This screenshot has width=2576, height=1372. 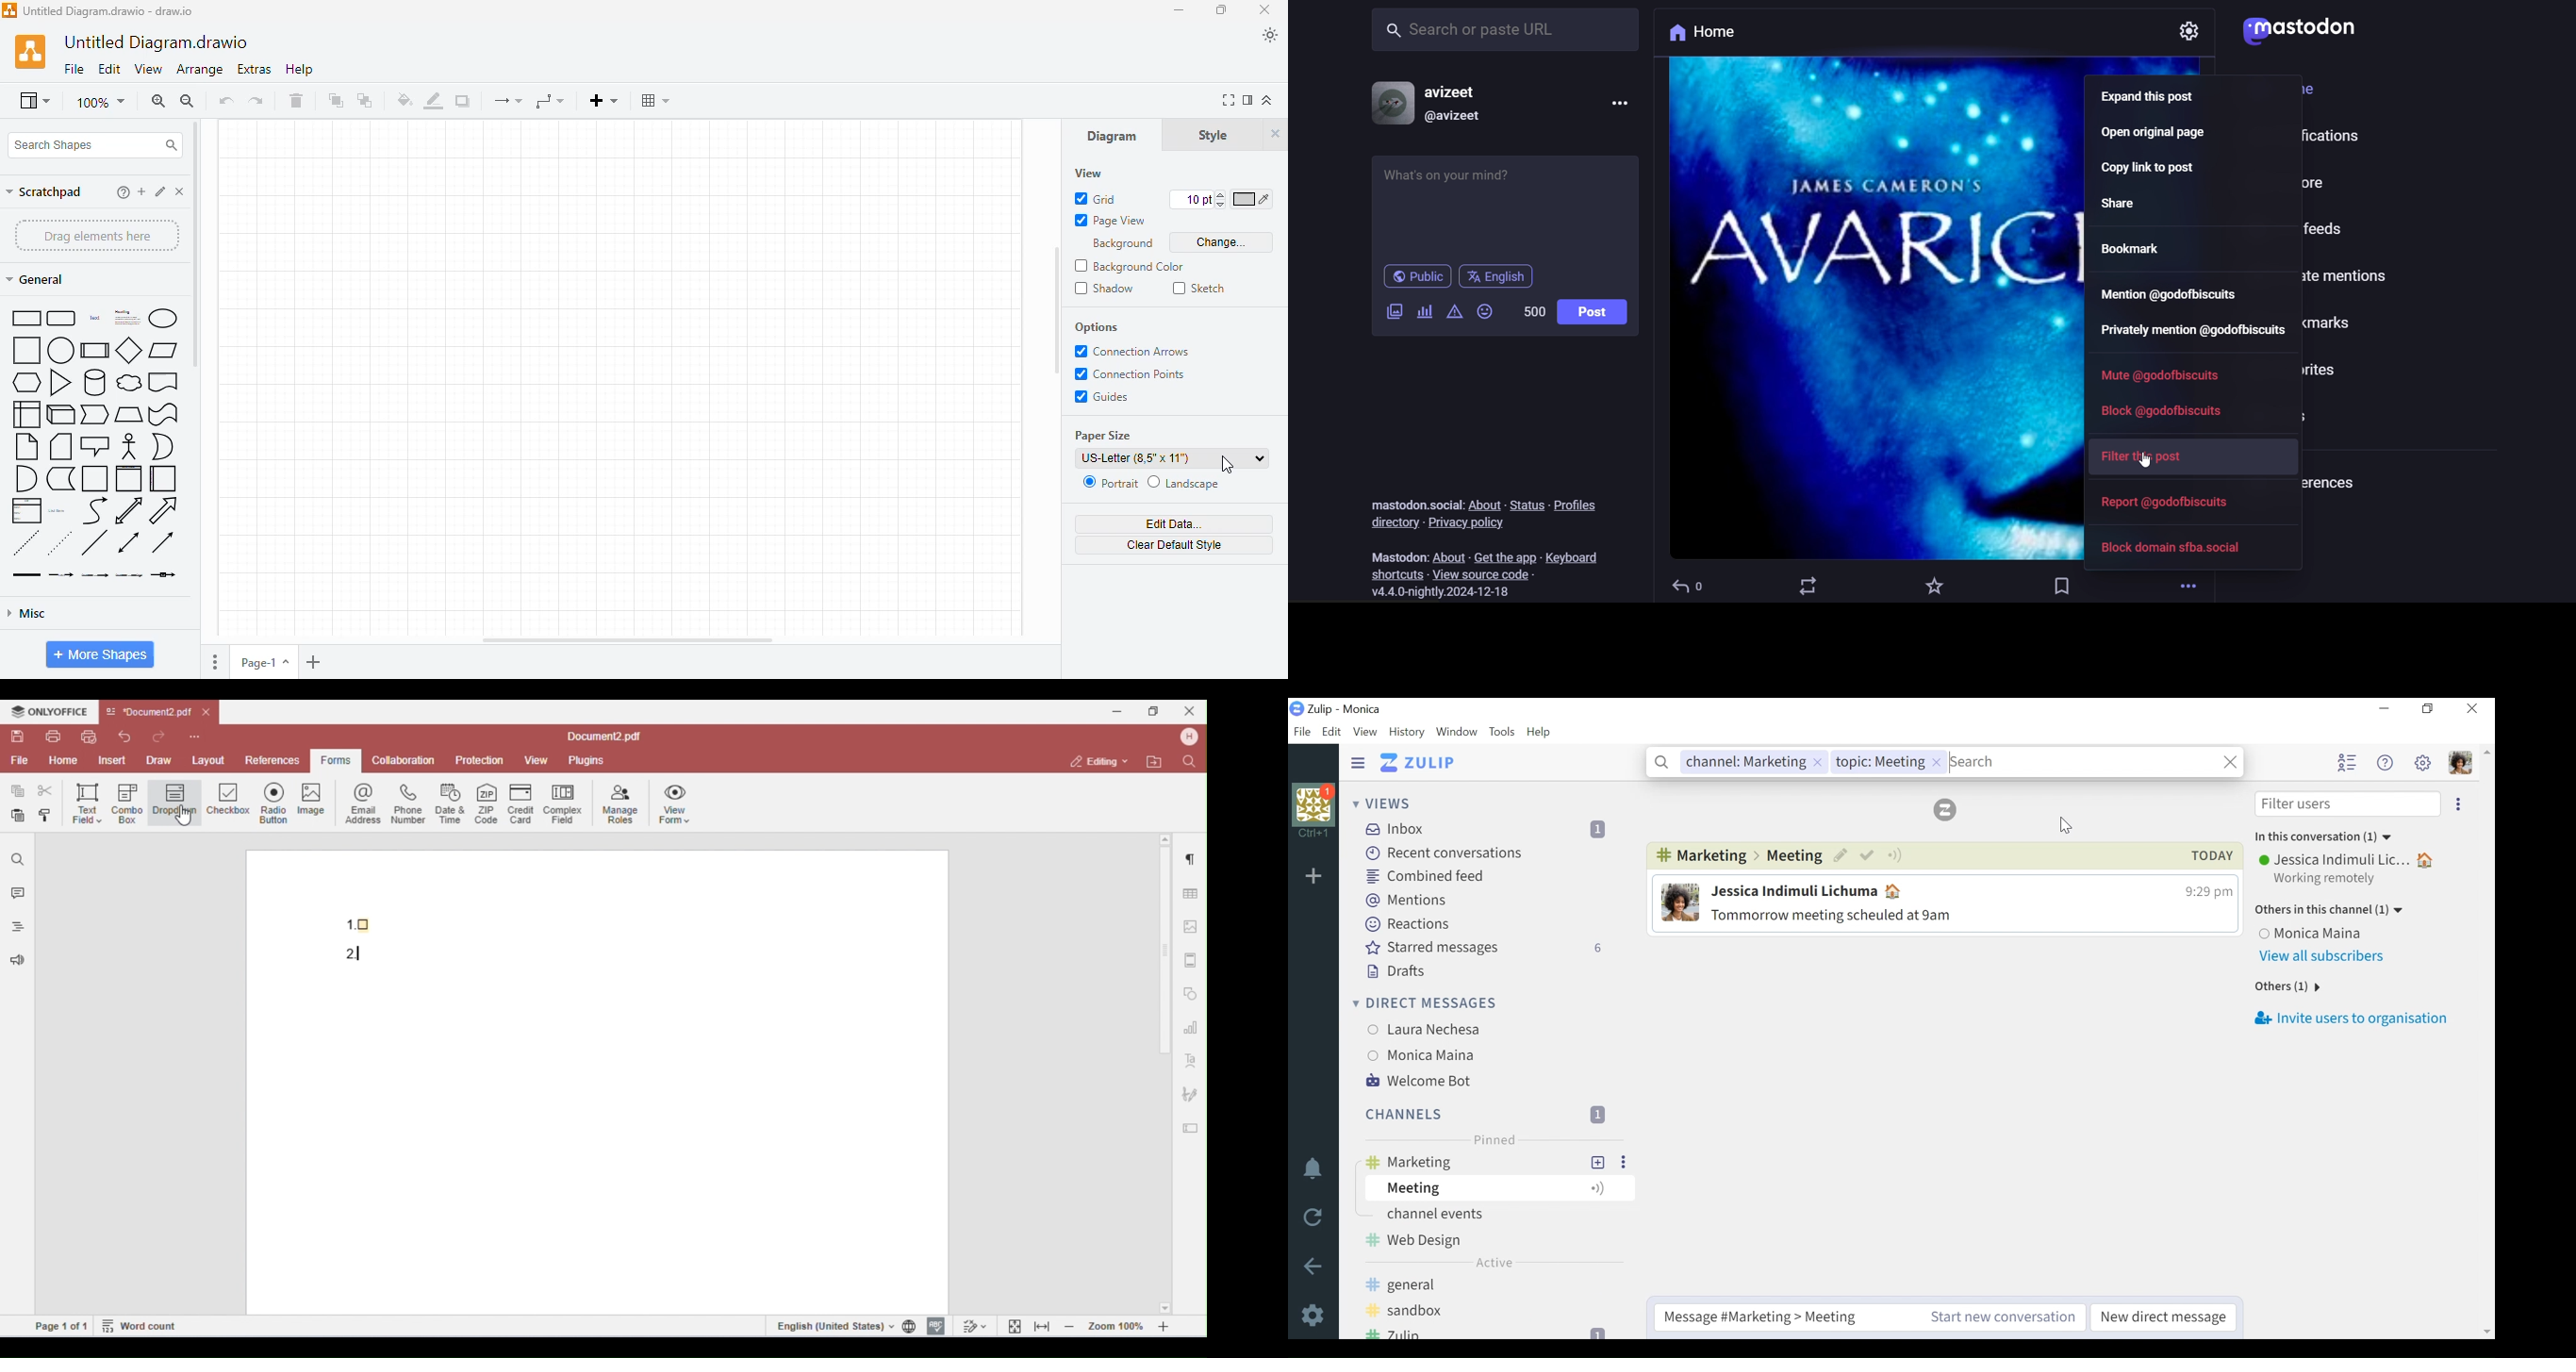 What do you see at coordinates (1487, 1115) in the screenshot?
I see `Channels` at bounding box center [1487, 1115].